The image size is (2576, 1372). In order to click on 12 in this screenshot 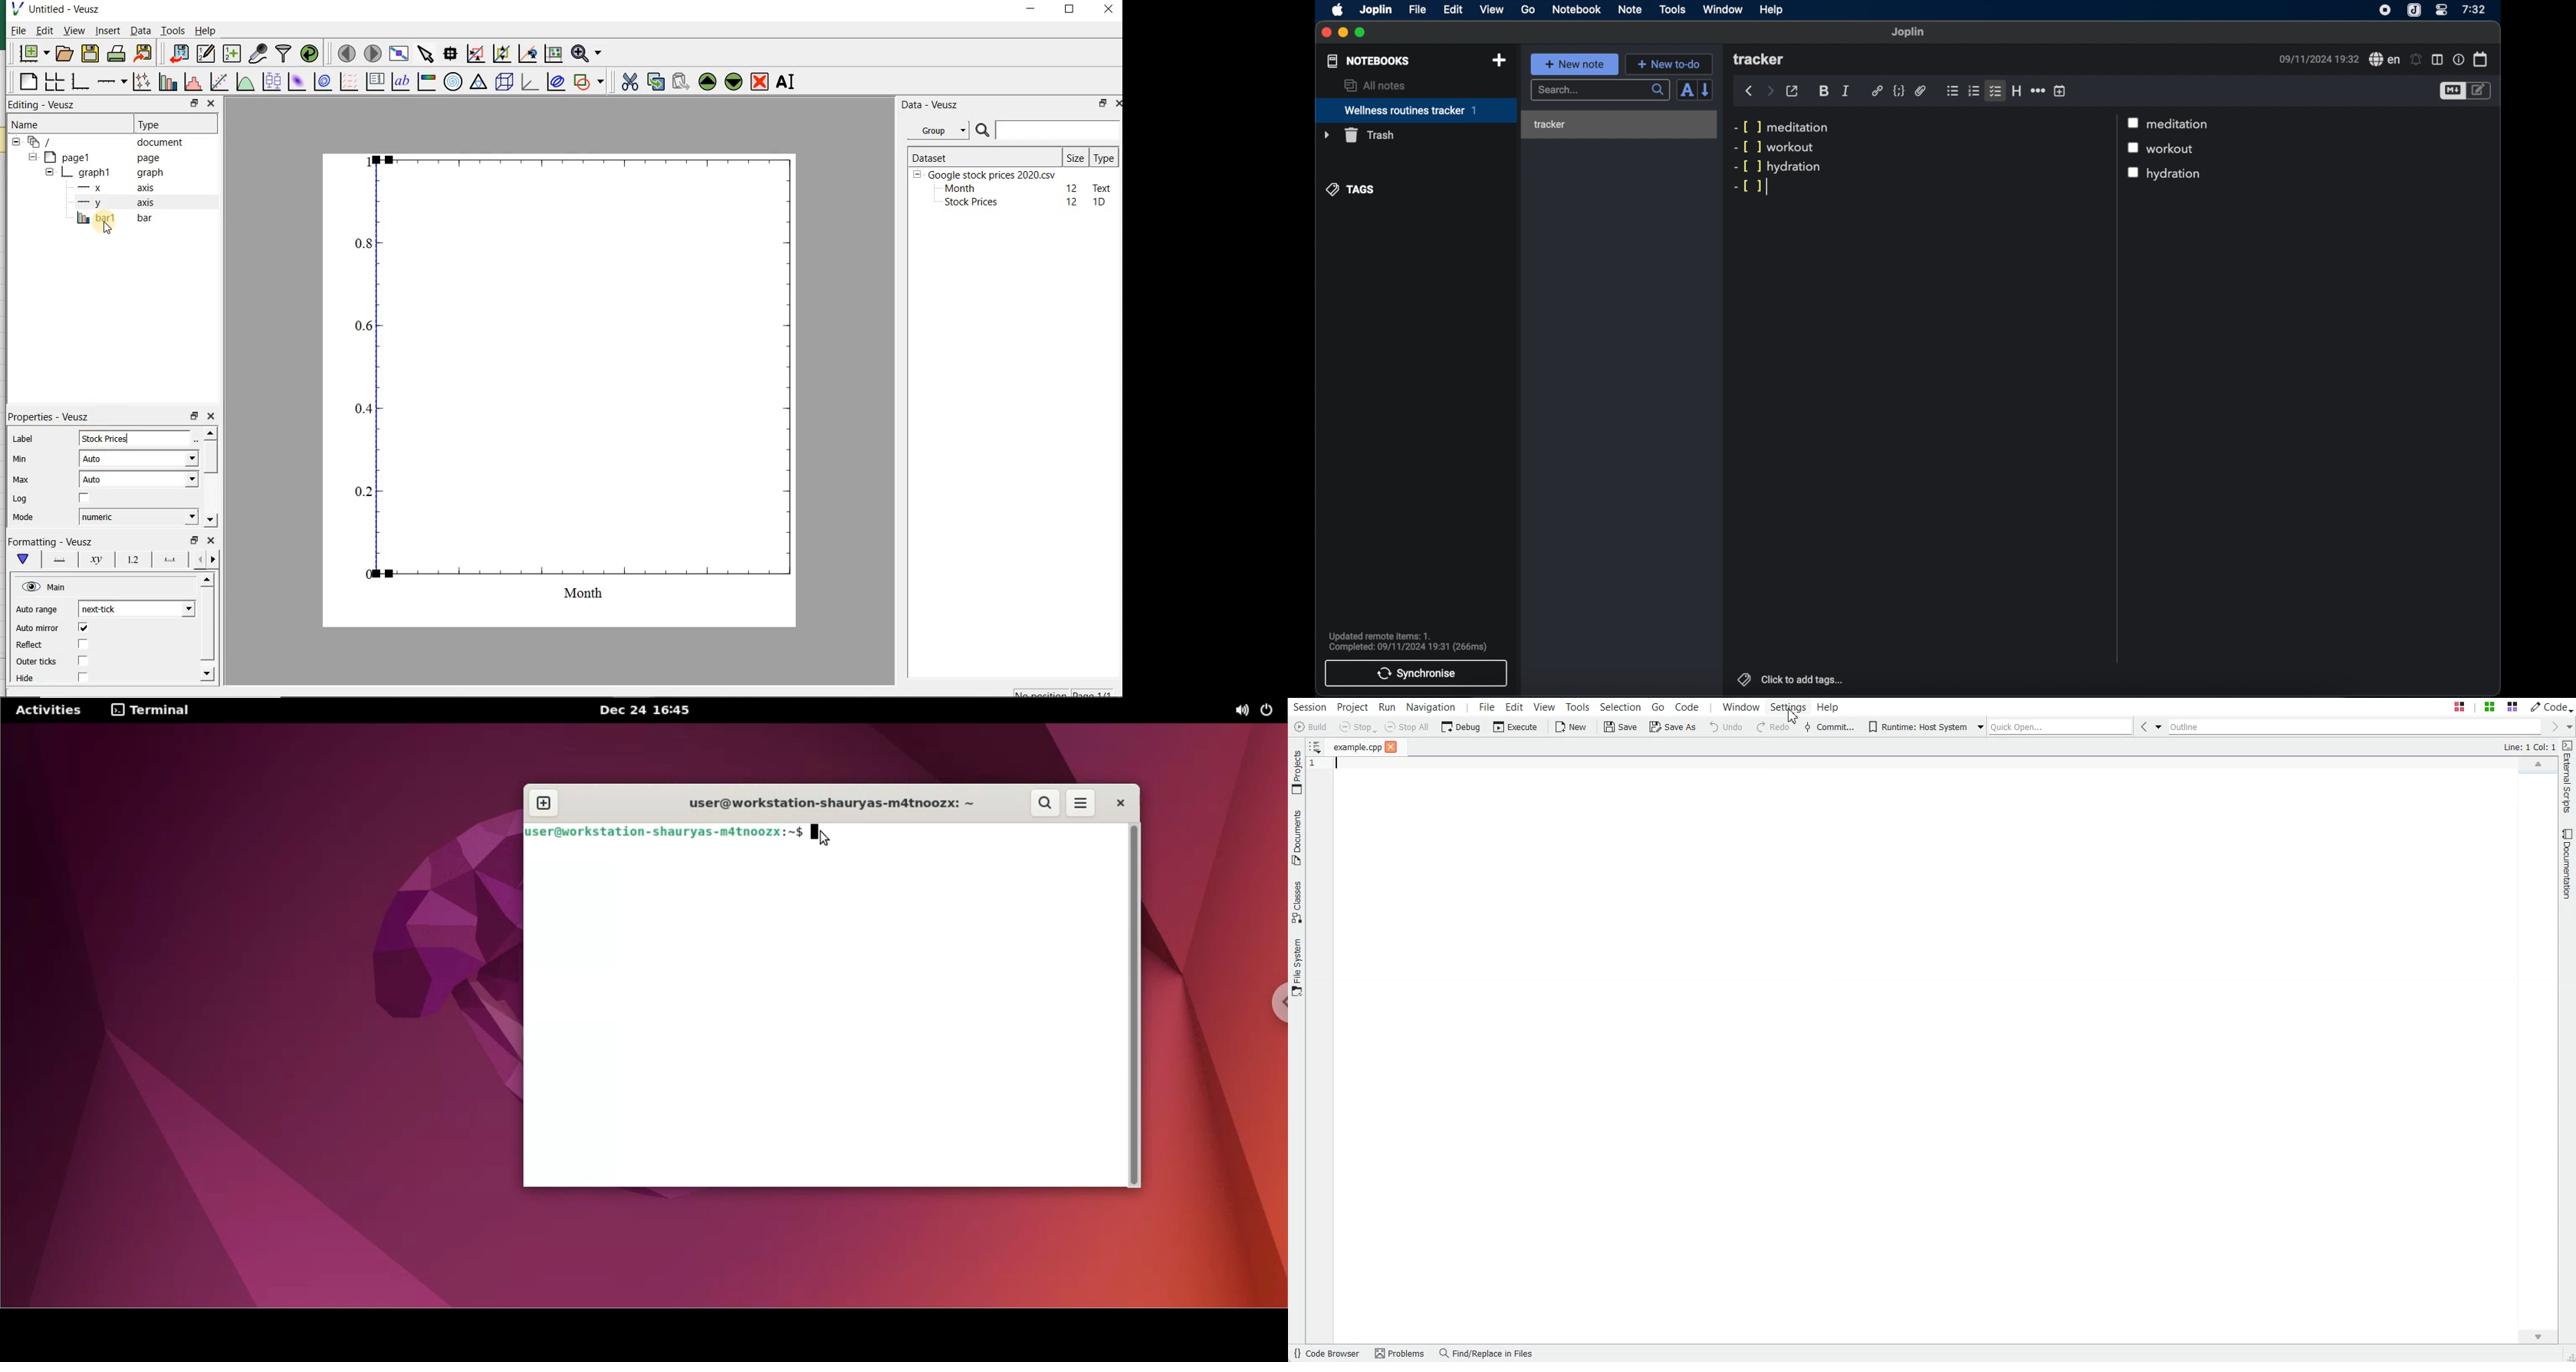, I will do `click(1073, 187)`.